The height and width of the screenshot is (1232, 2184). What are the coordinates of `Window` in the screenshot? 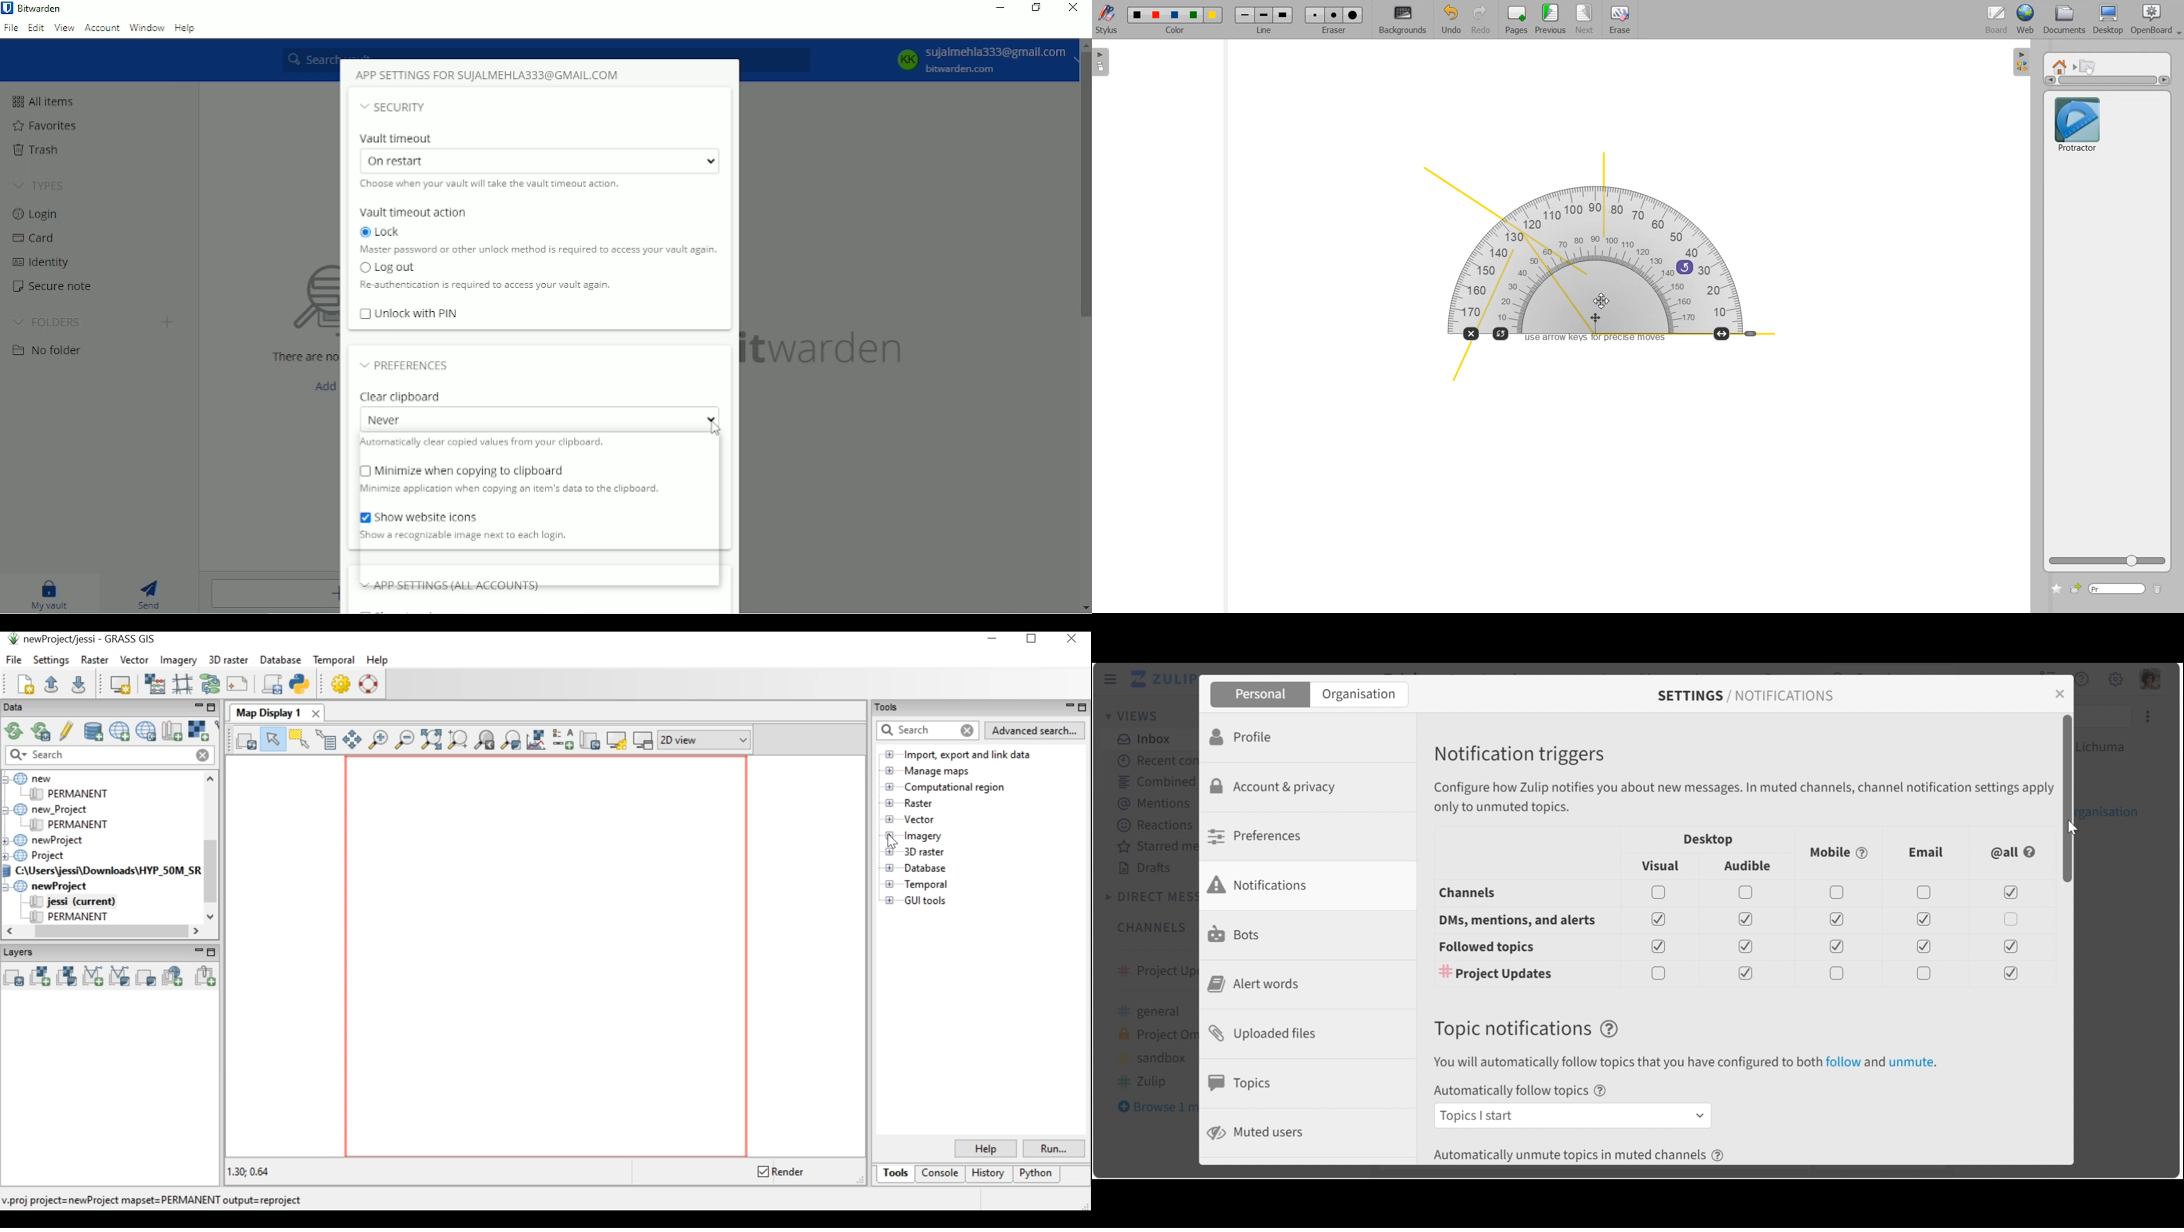 It's located at (147, 27).